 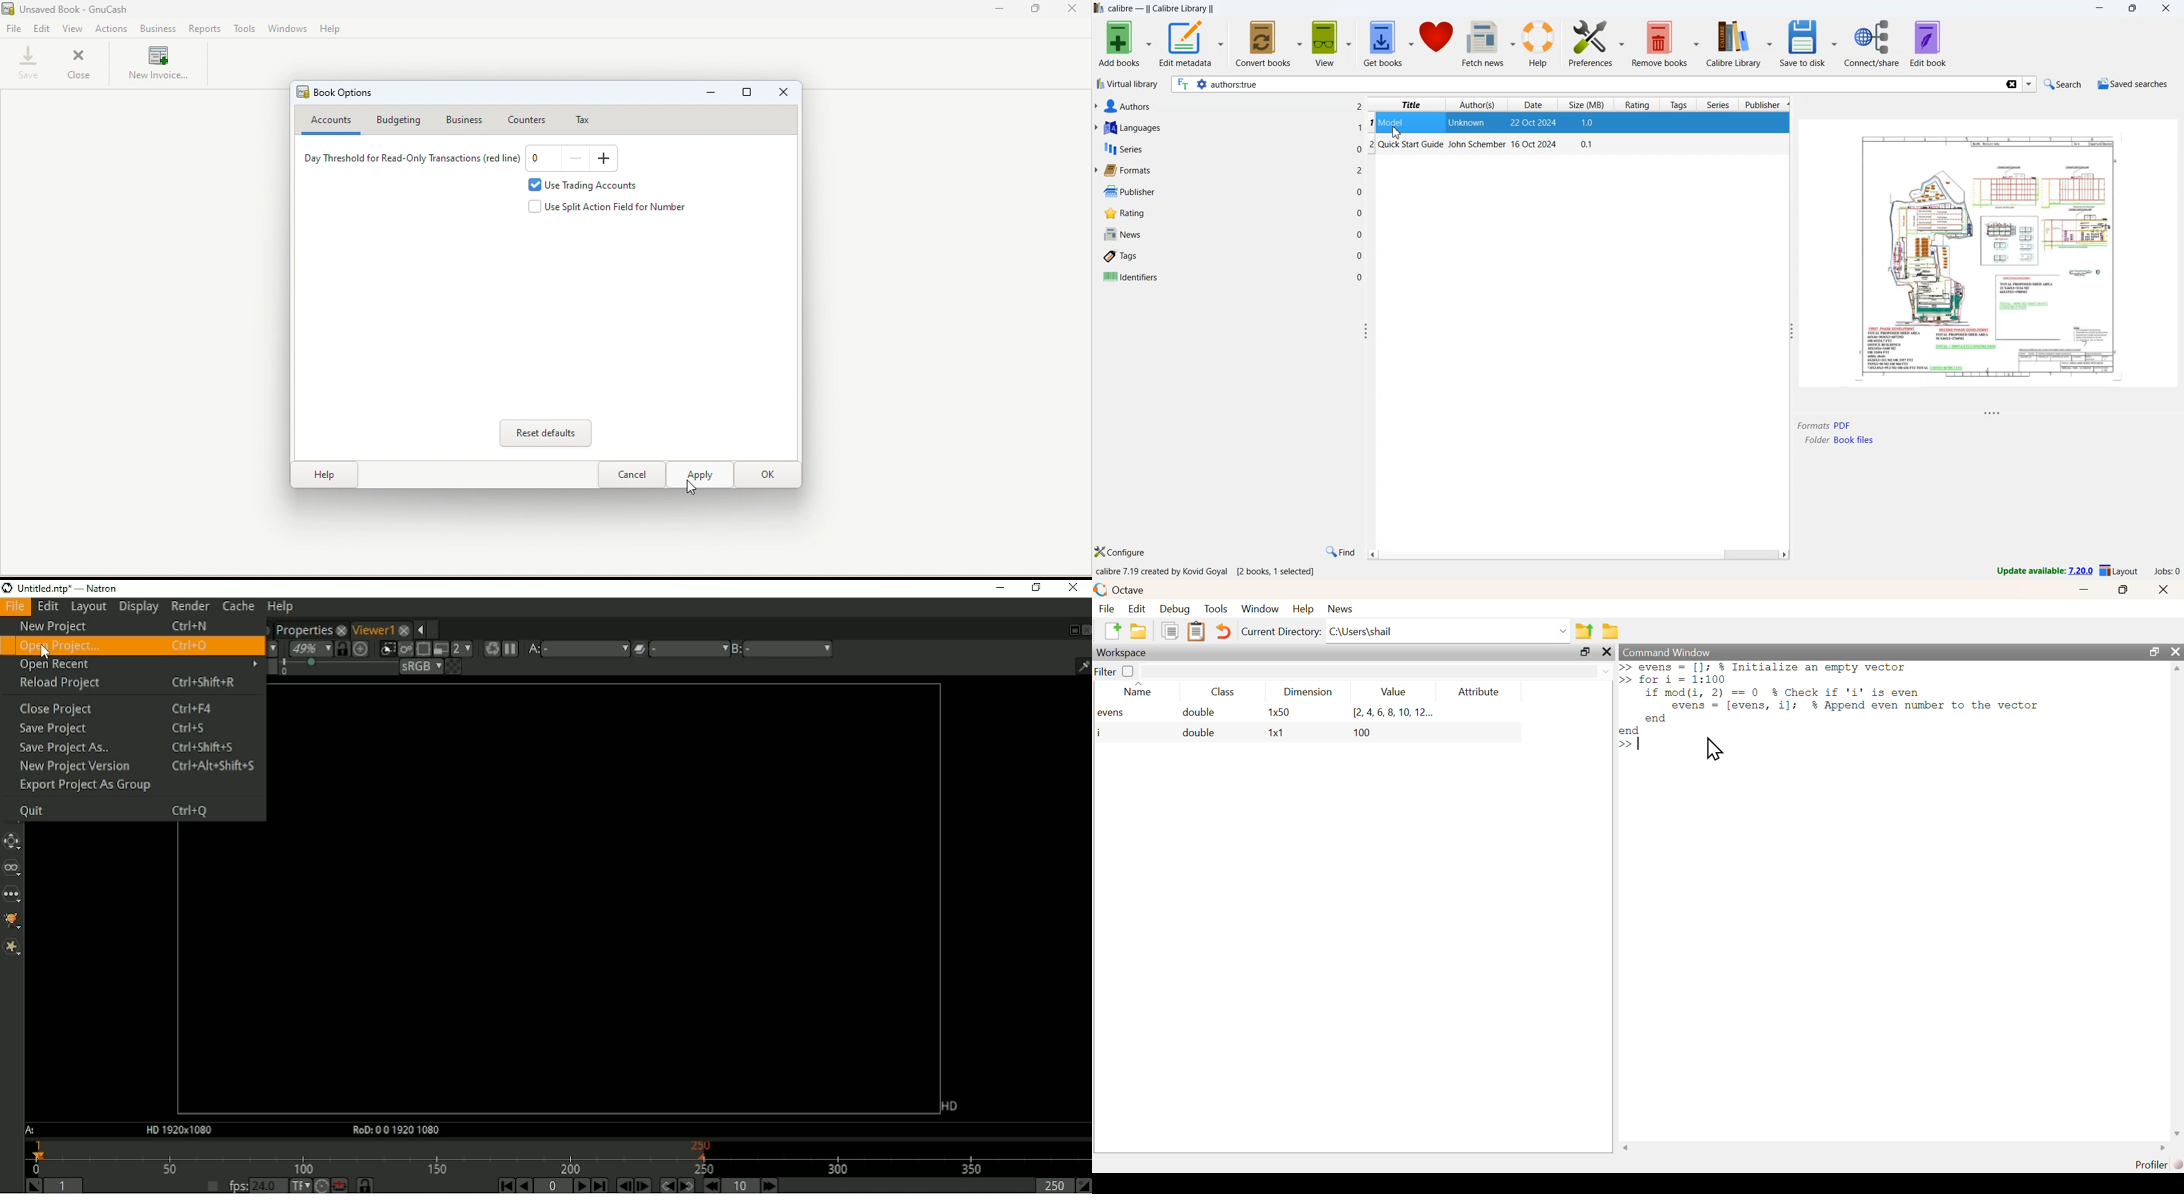 I want to click on close, so click(x=2176, y=652).